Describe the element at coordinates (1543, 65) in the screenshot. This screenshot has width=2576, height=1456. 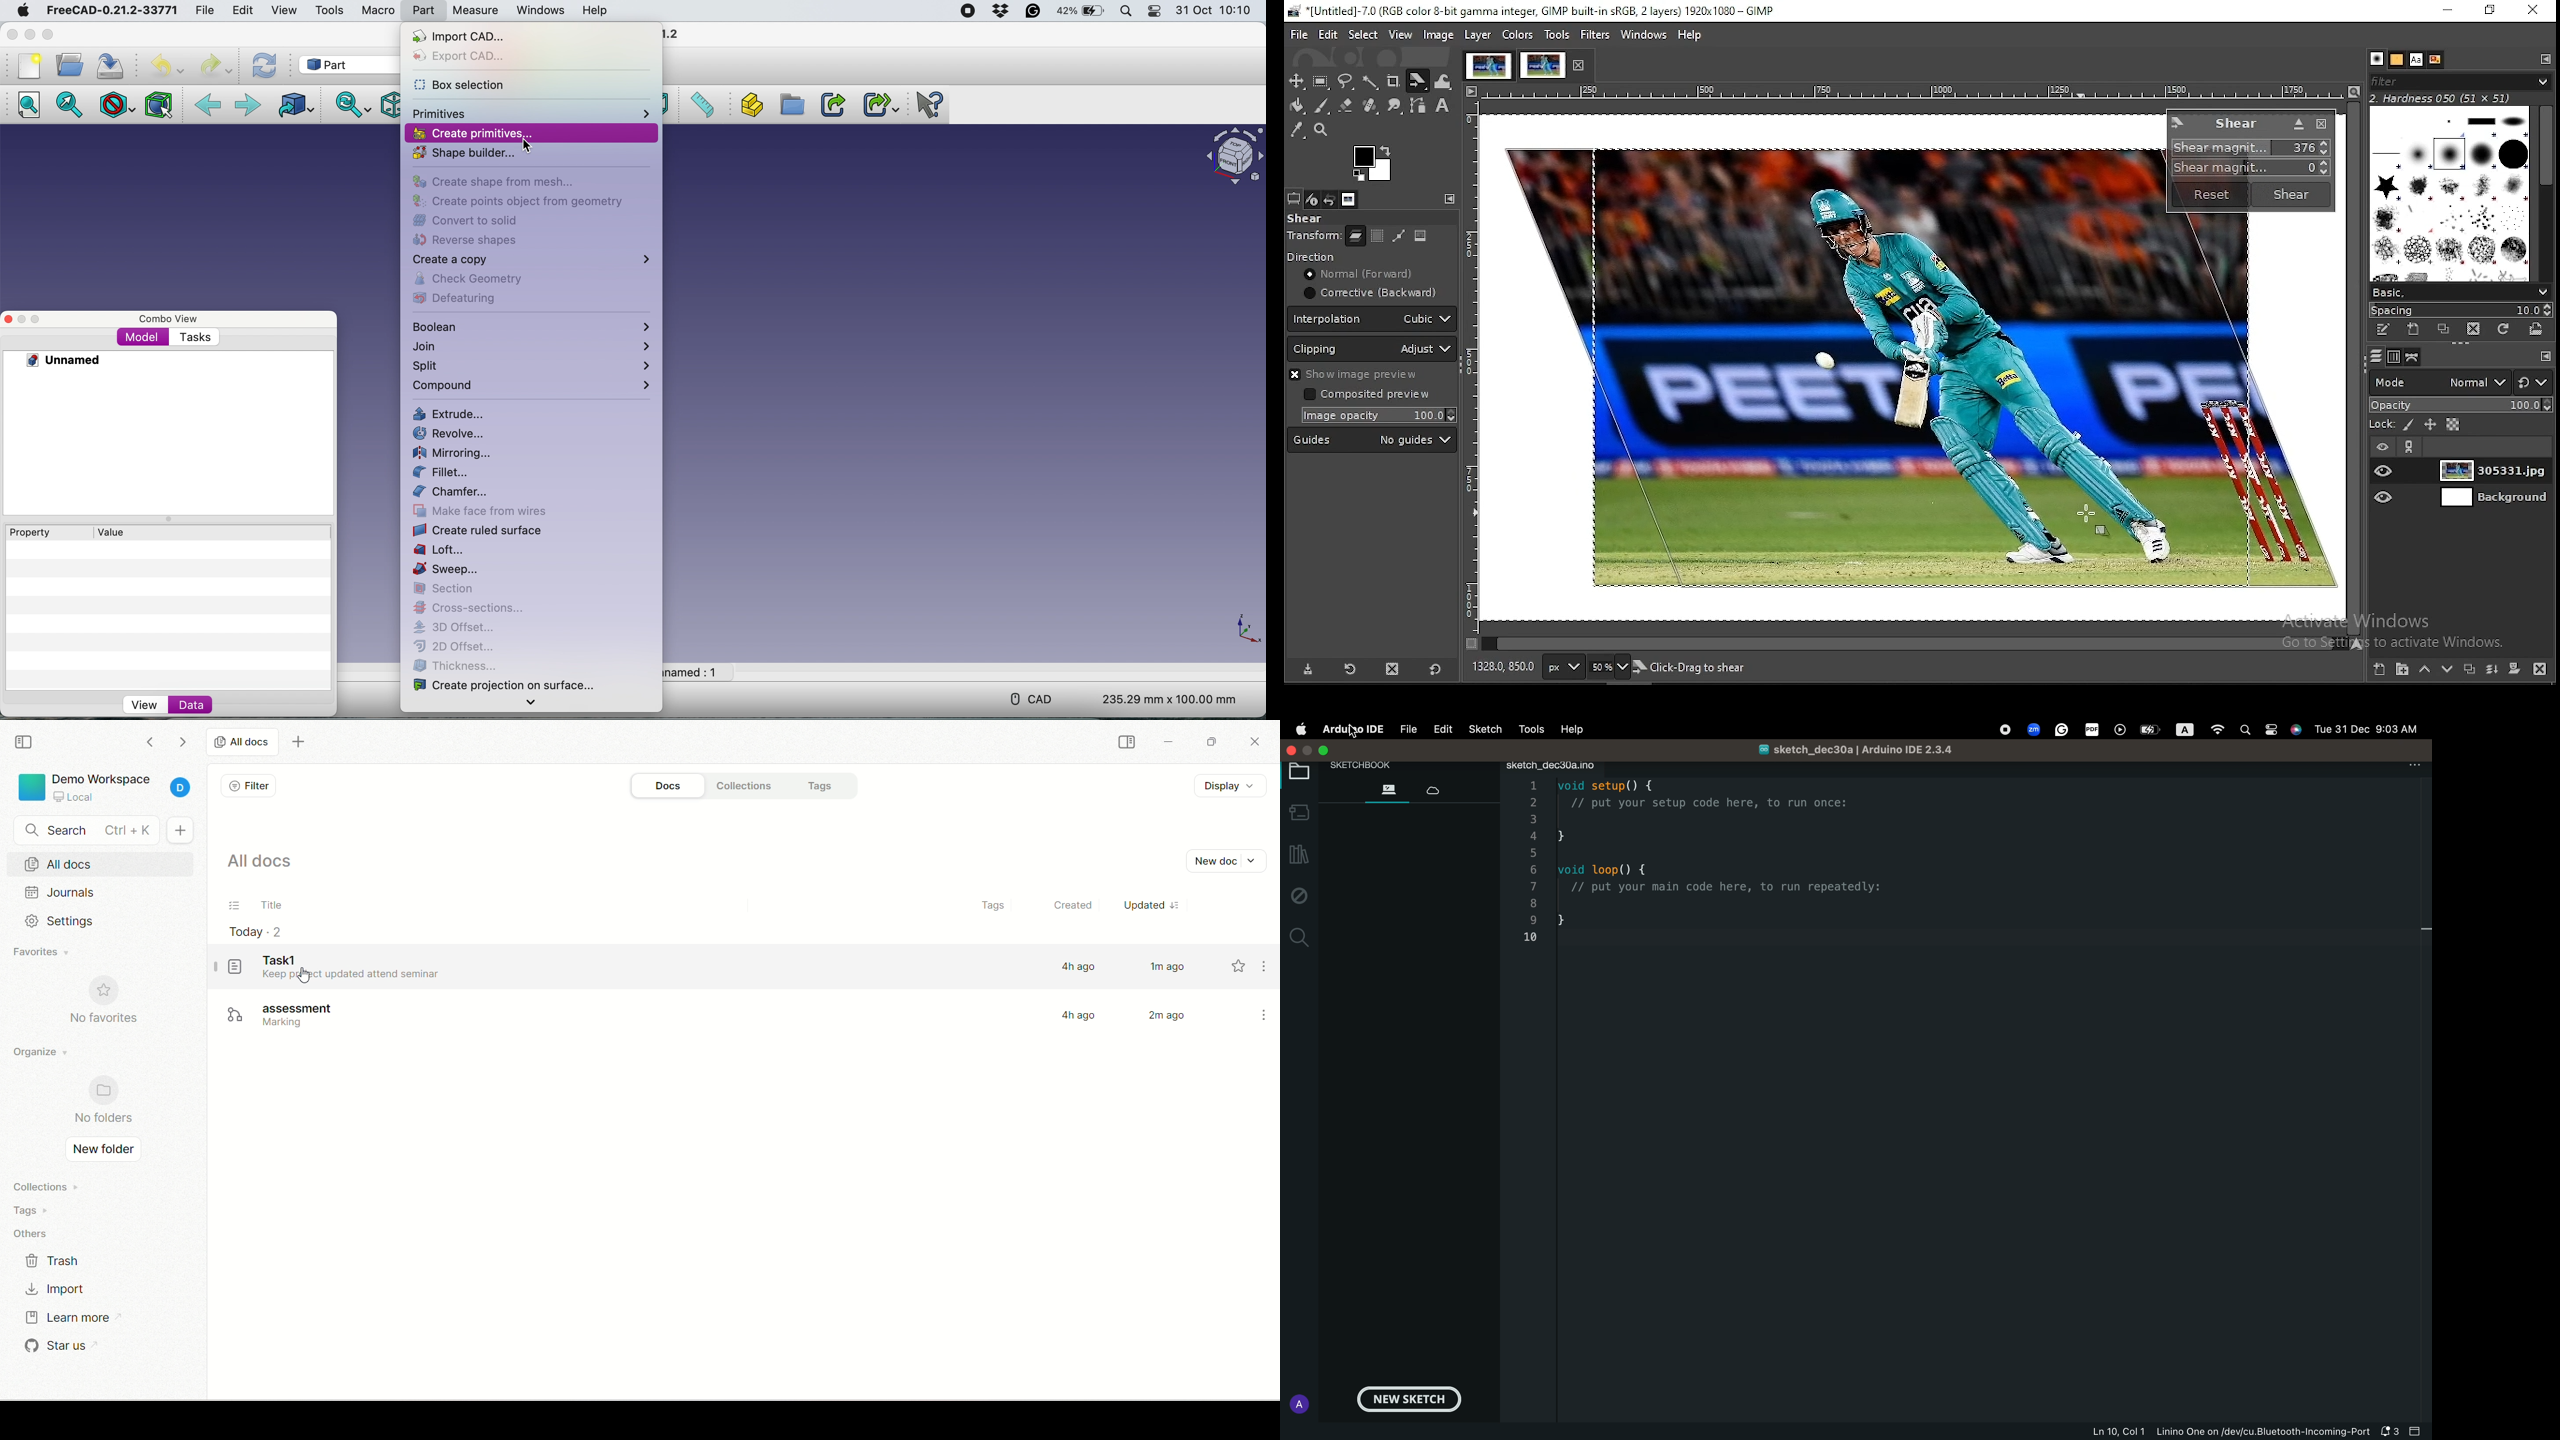
I see `project tab 2` at that location.